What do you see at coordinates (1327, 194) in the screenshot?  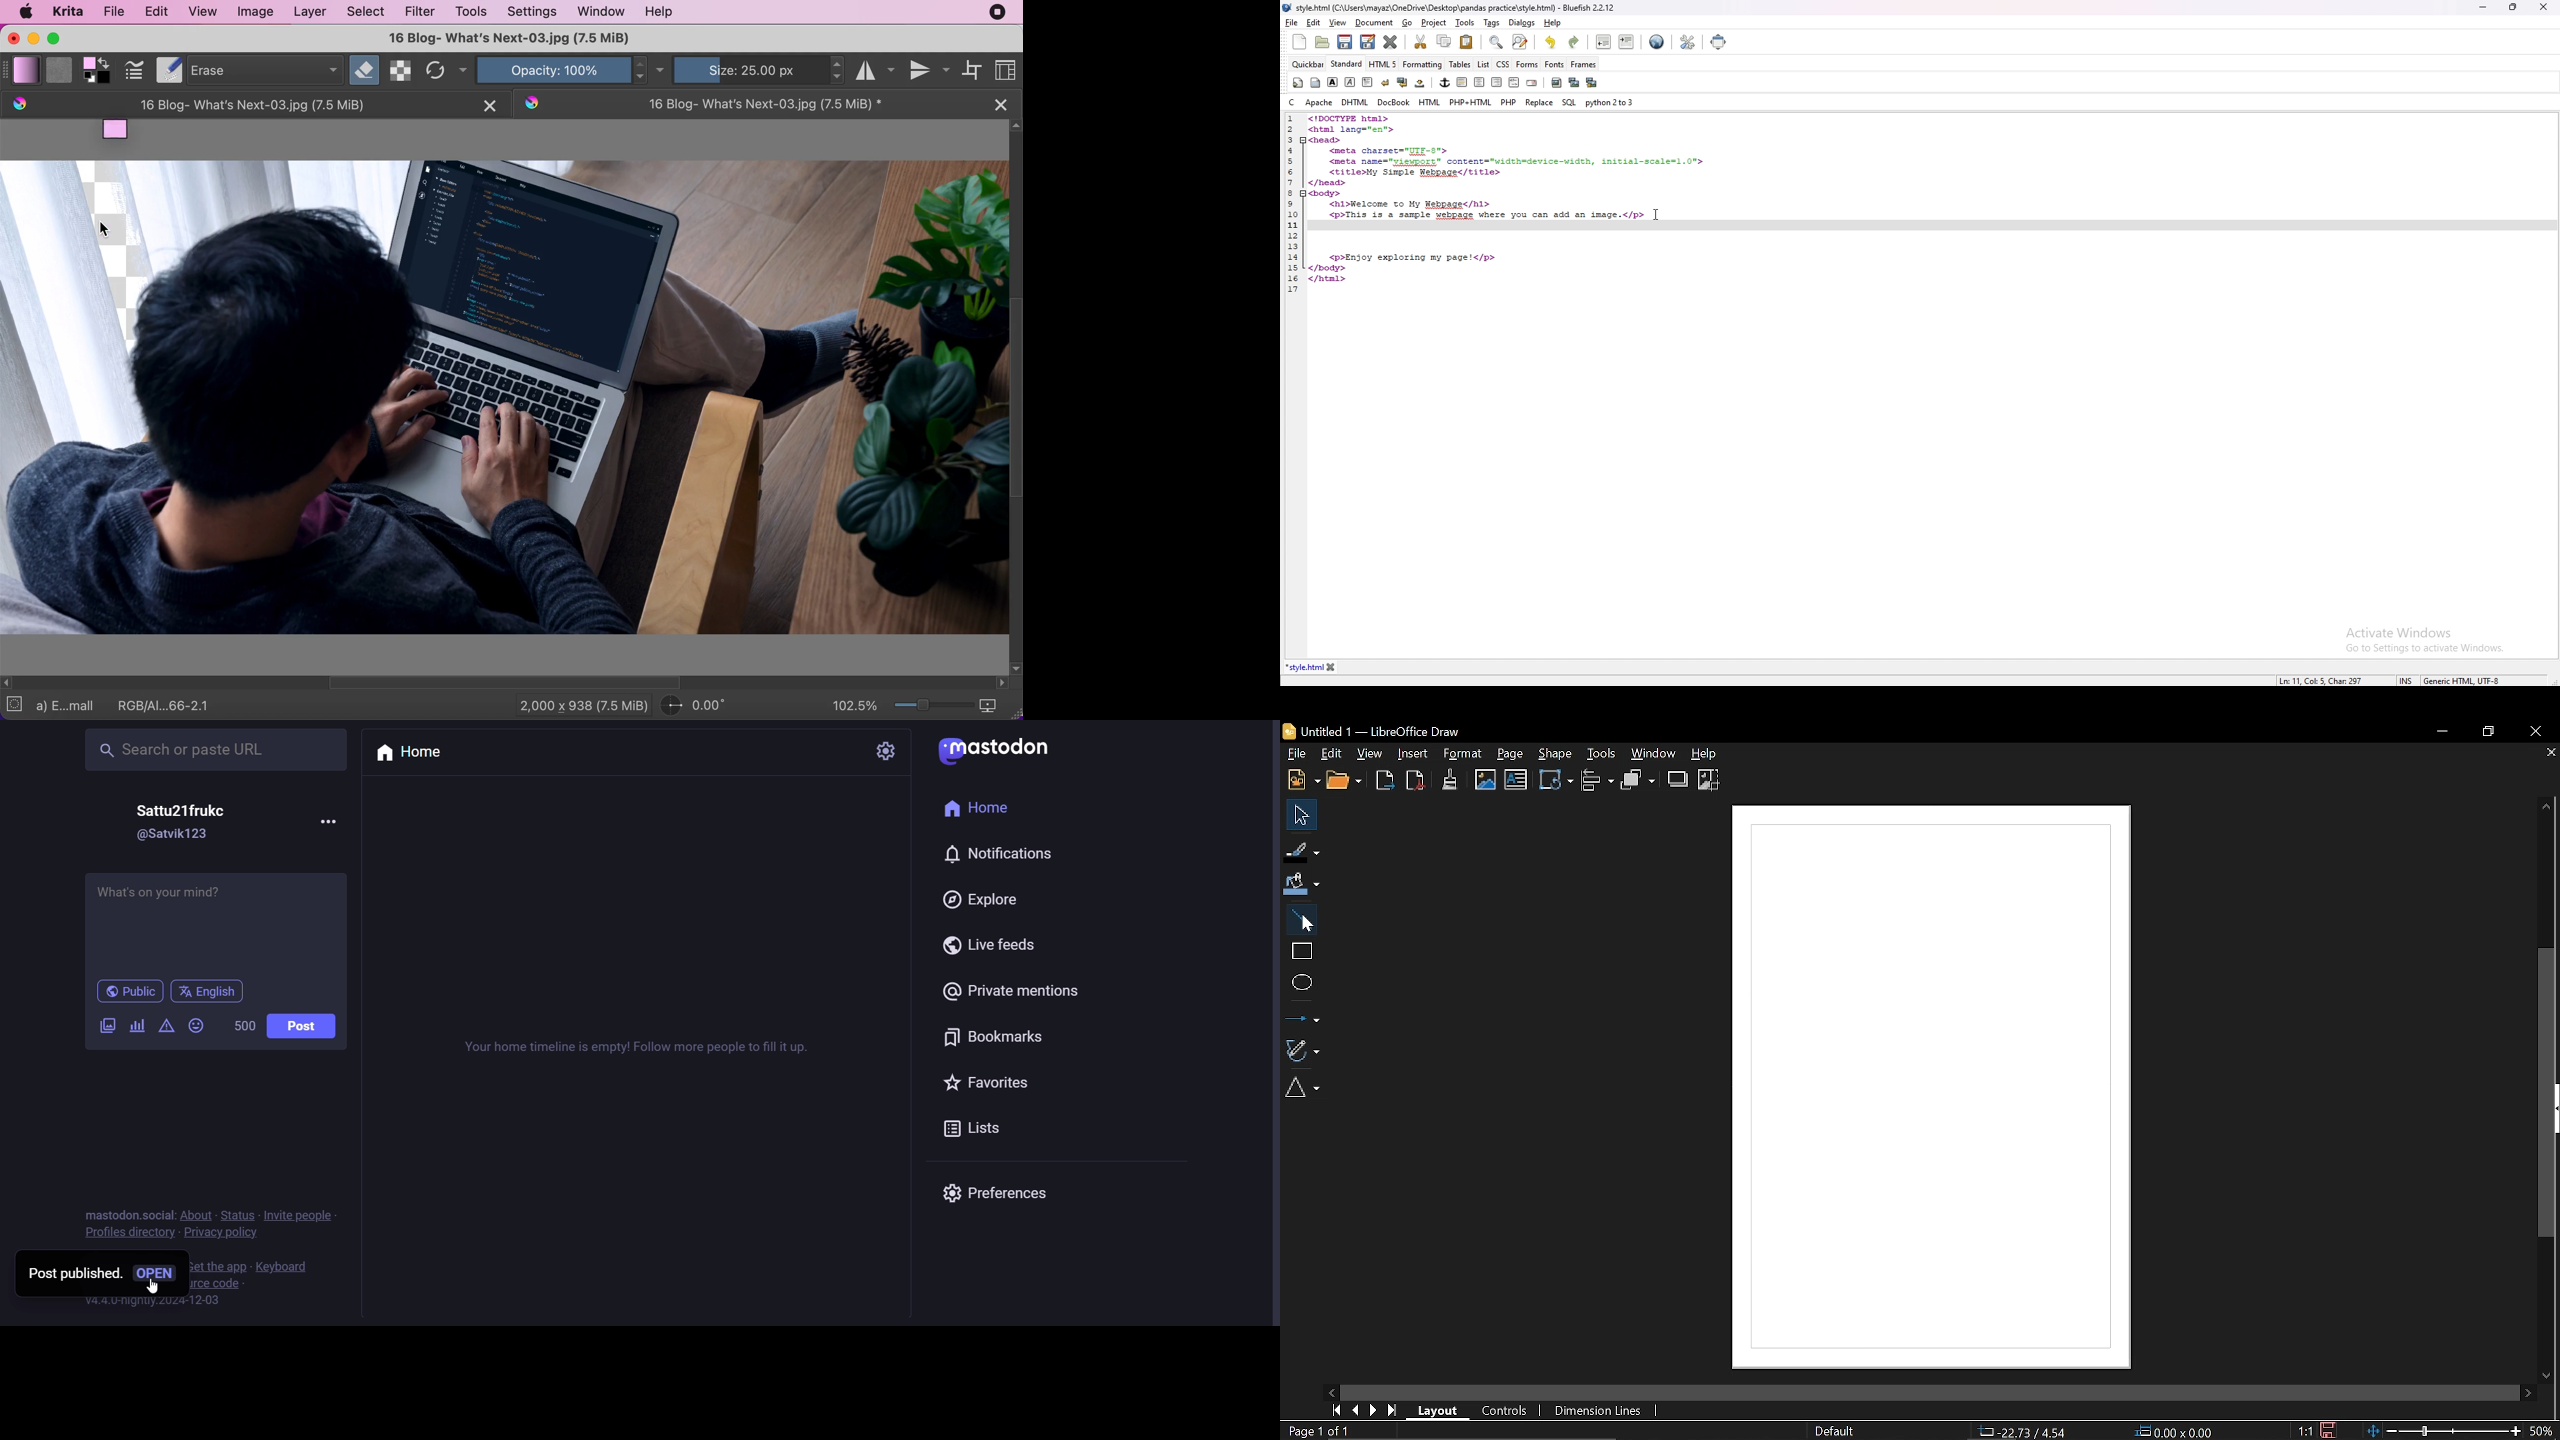 I see `<body>` at bounding box center [1327, 194].